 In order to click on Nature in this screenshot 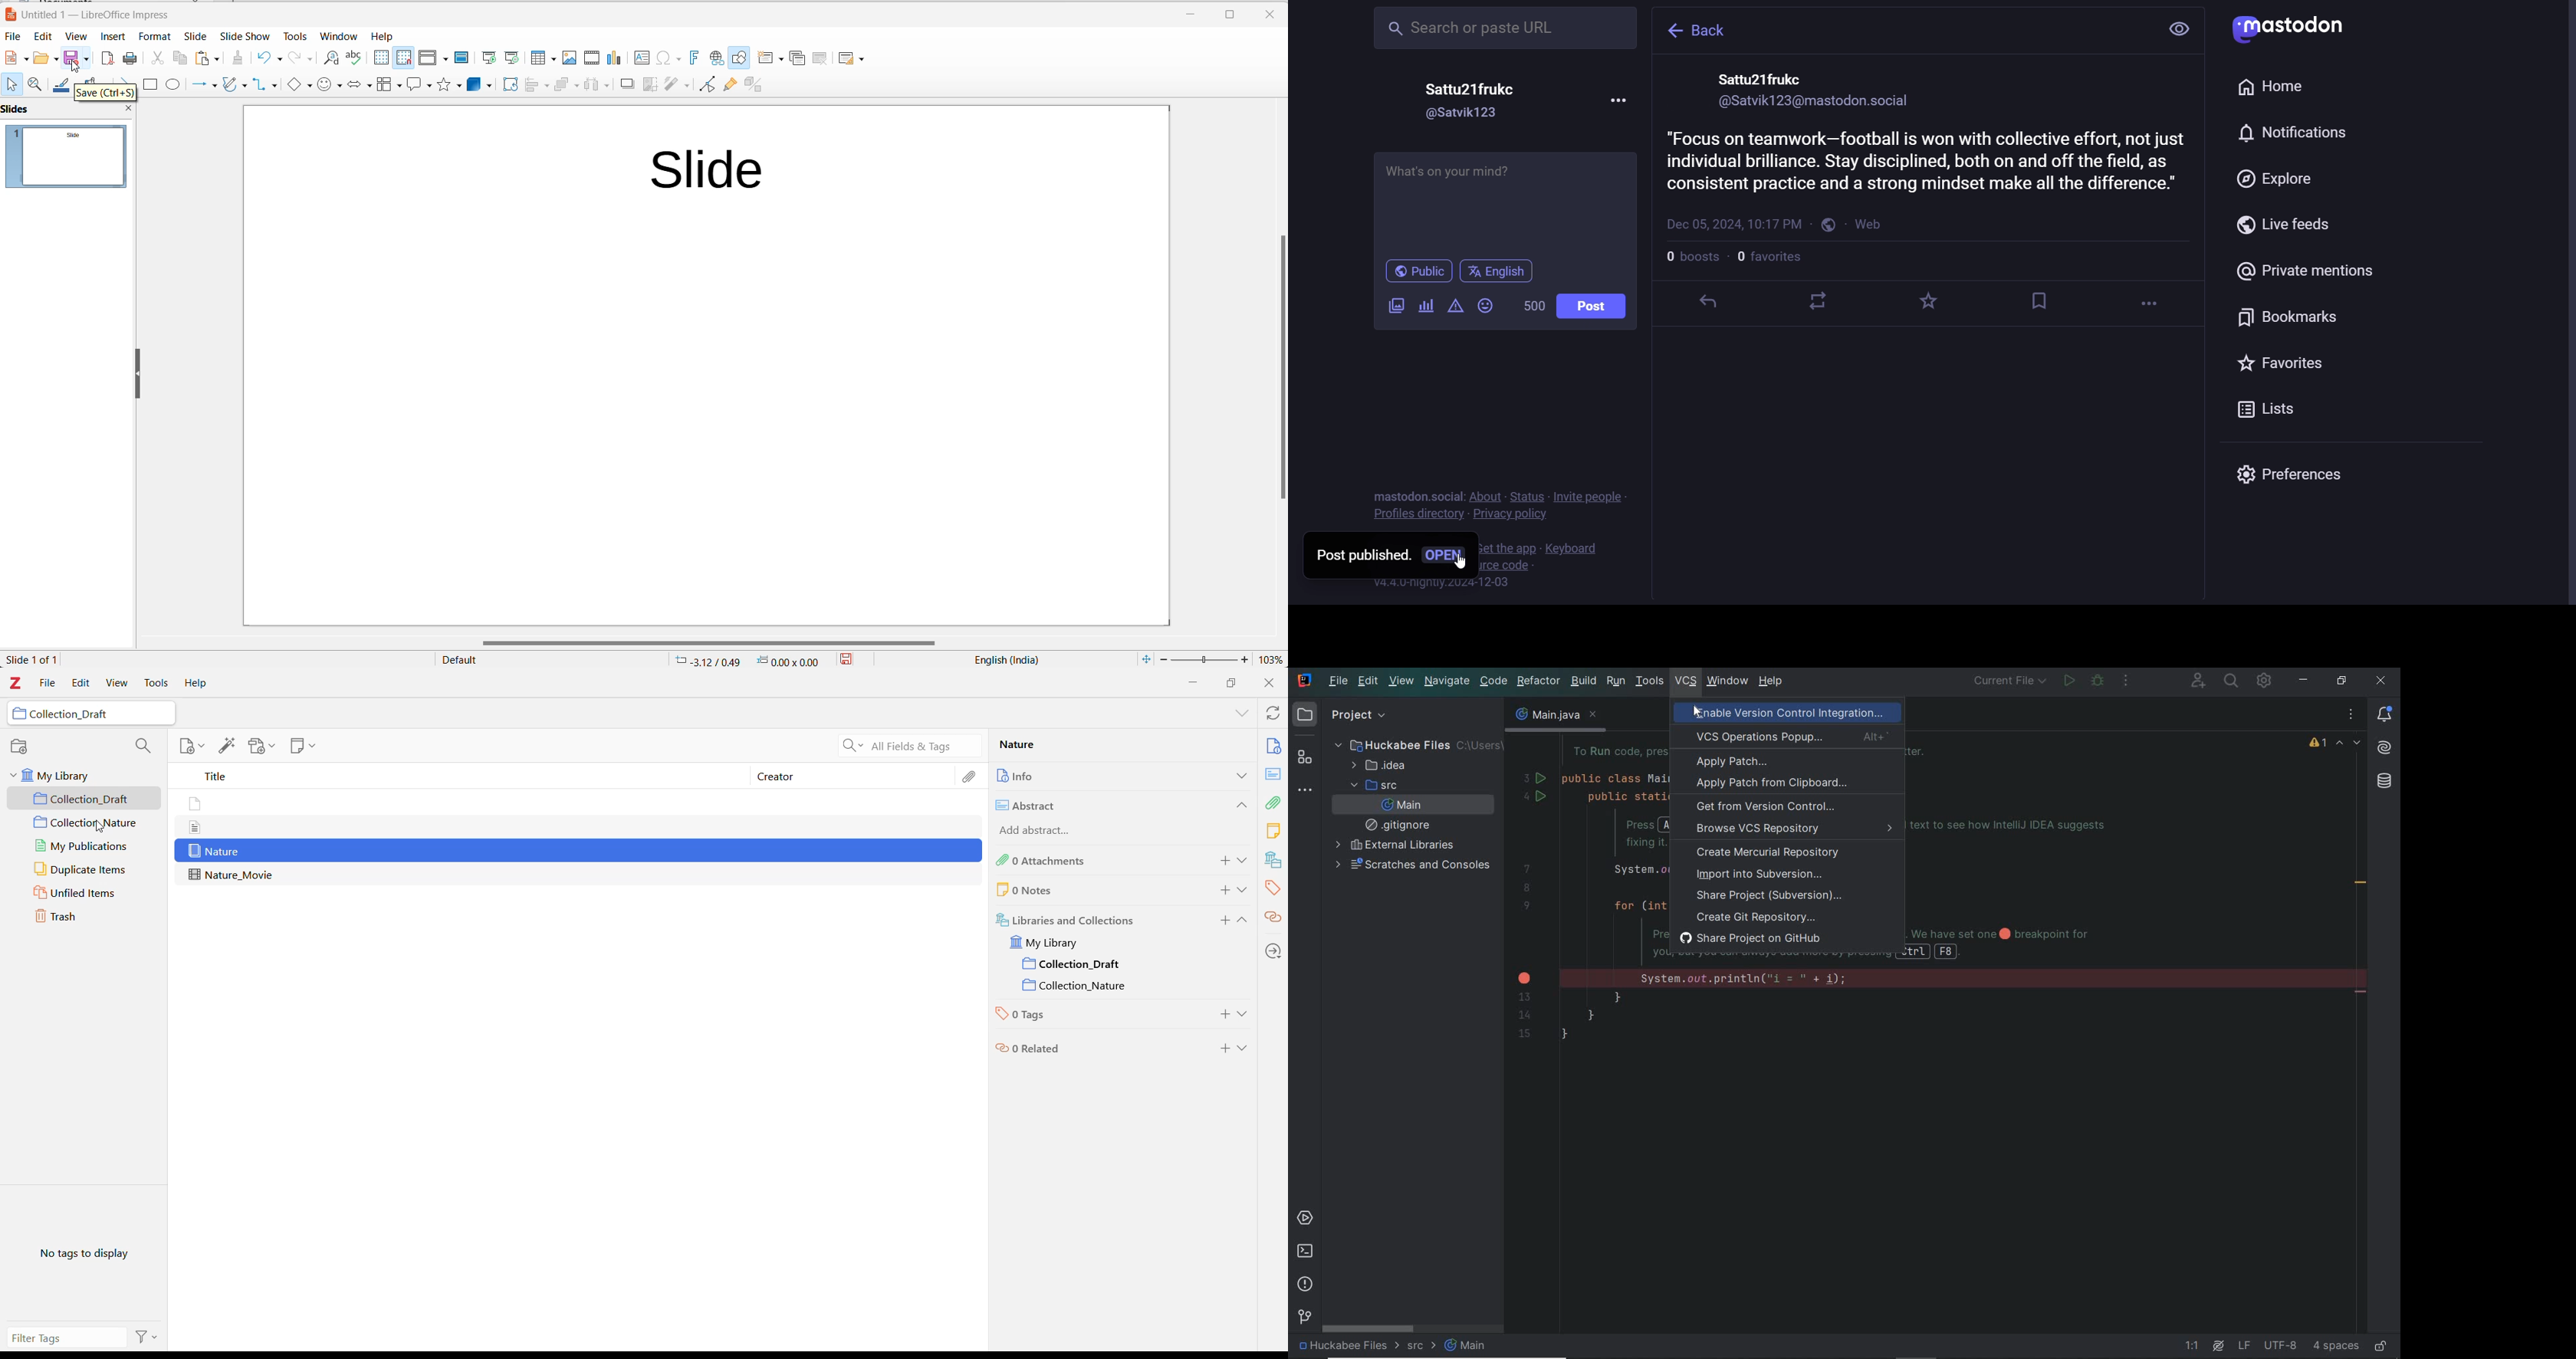, I will do `click(1063, 747)`.